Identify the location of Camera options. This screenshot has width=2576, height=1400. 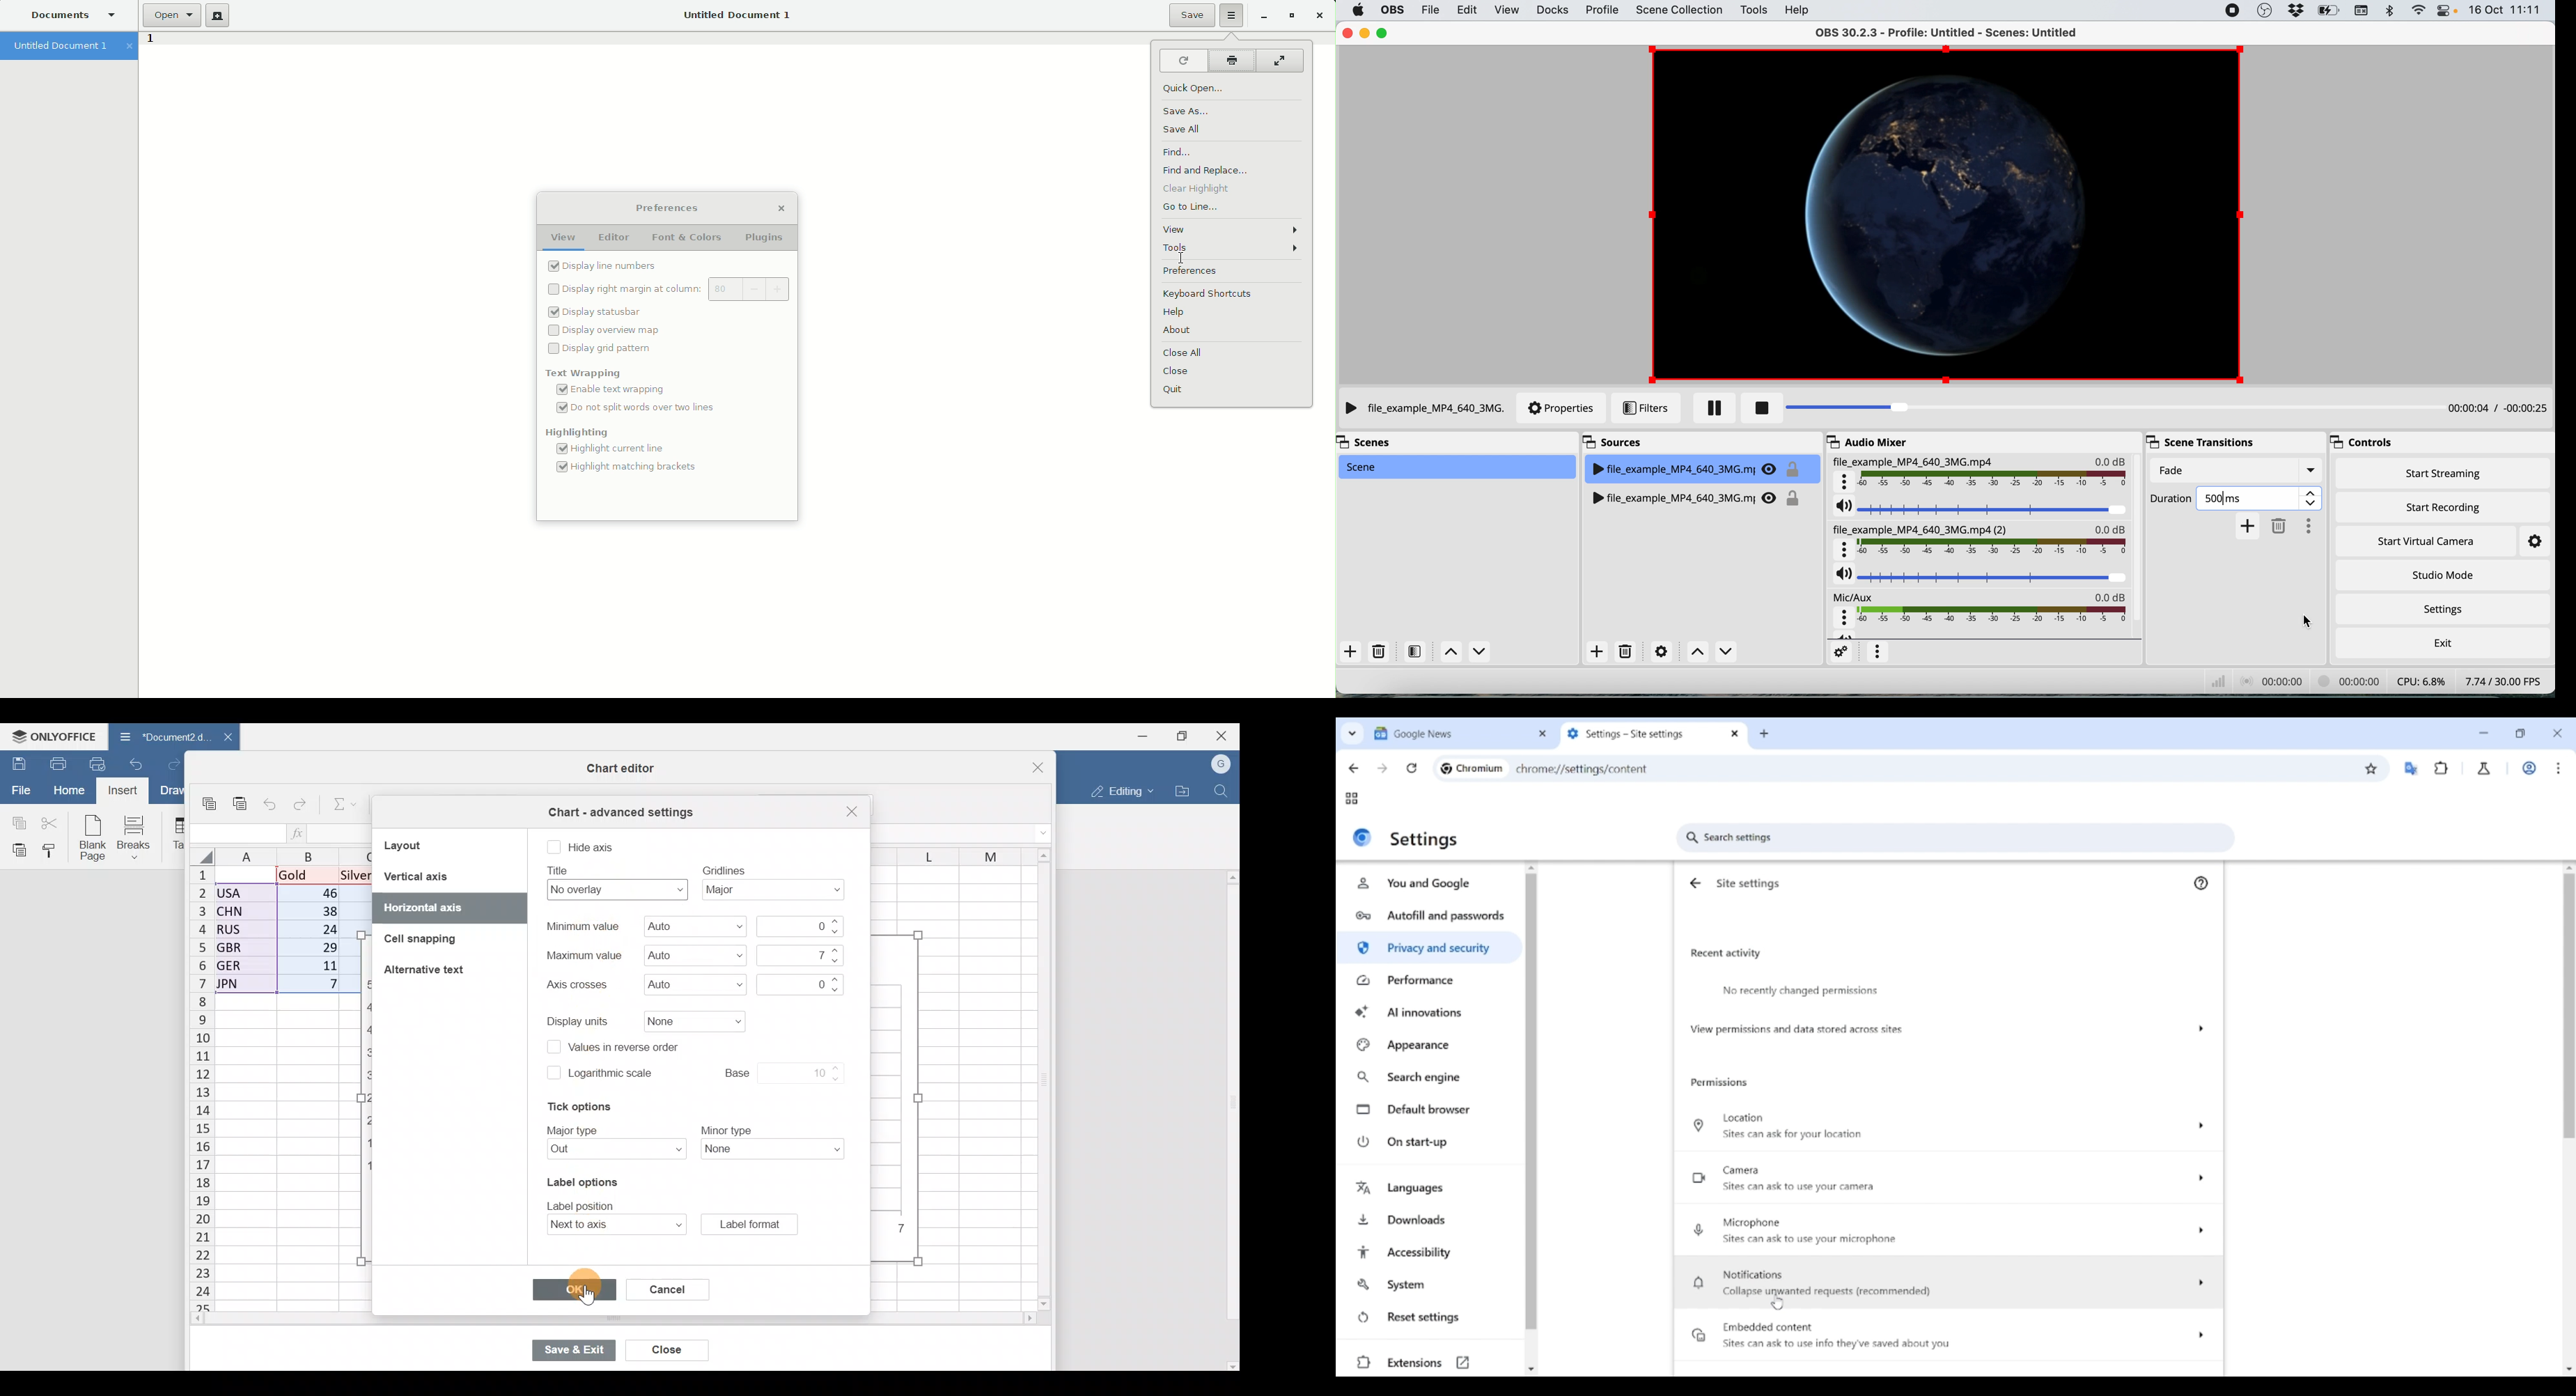
(1949, 1179).